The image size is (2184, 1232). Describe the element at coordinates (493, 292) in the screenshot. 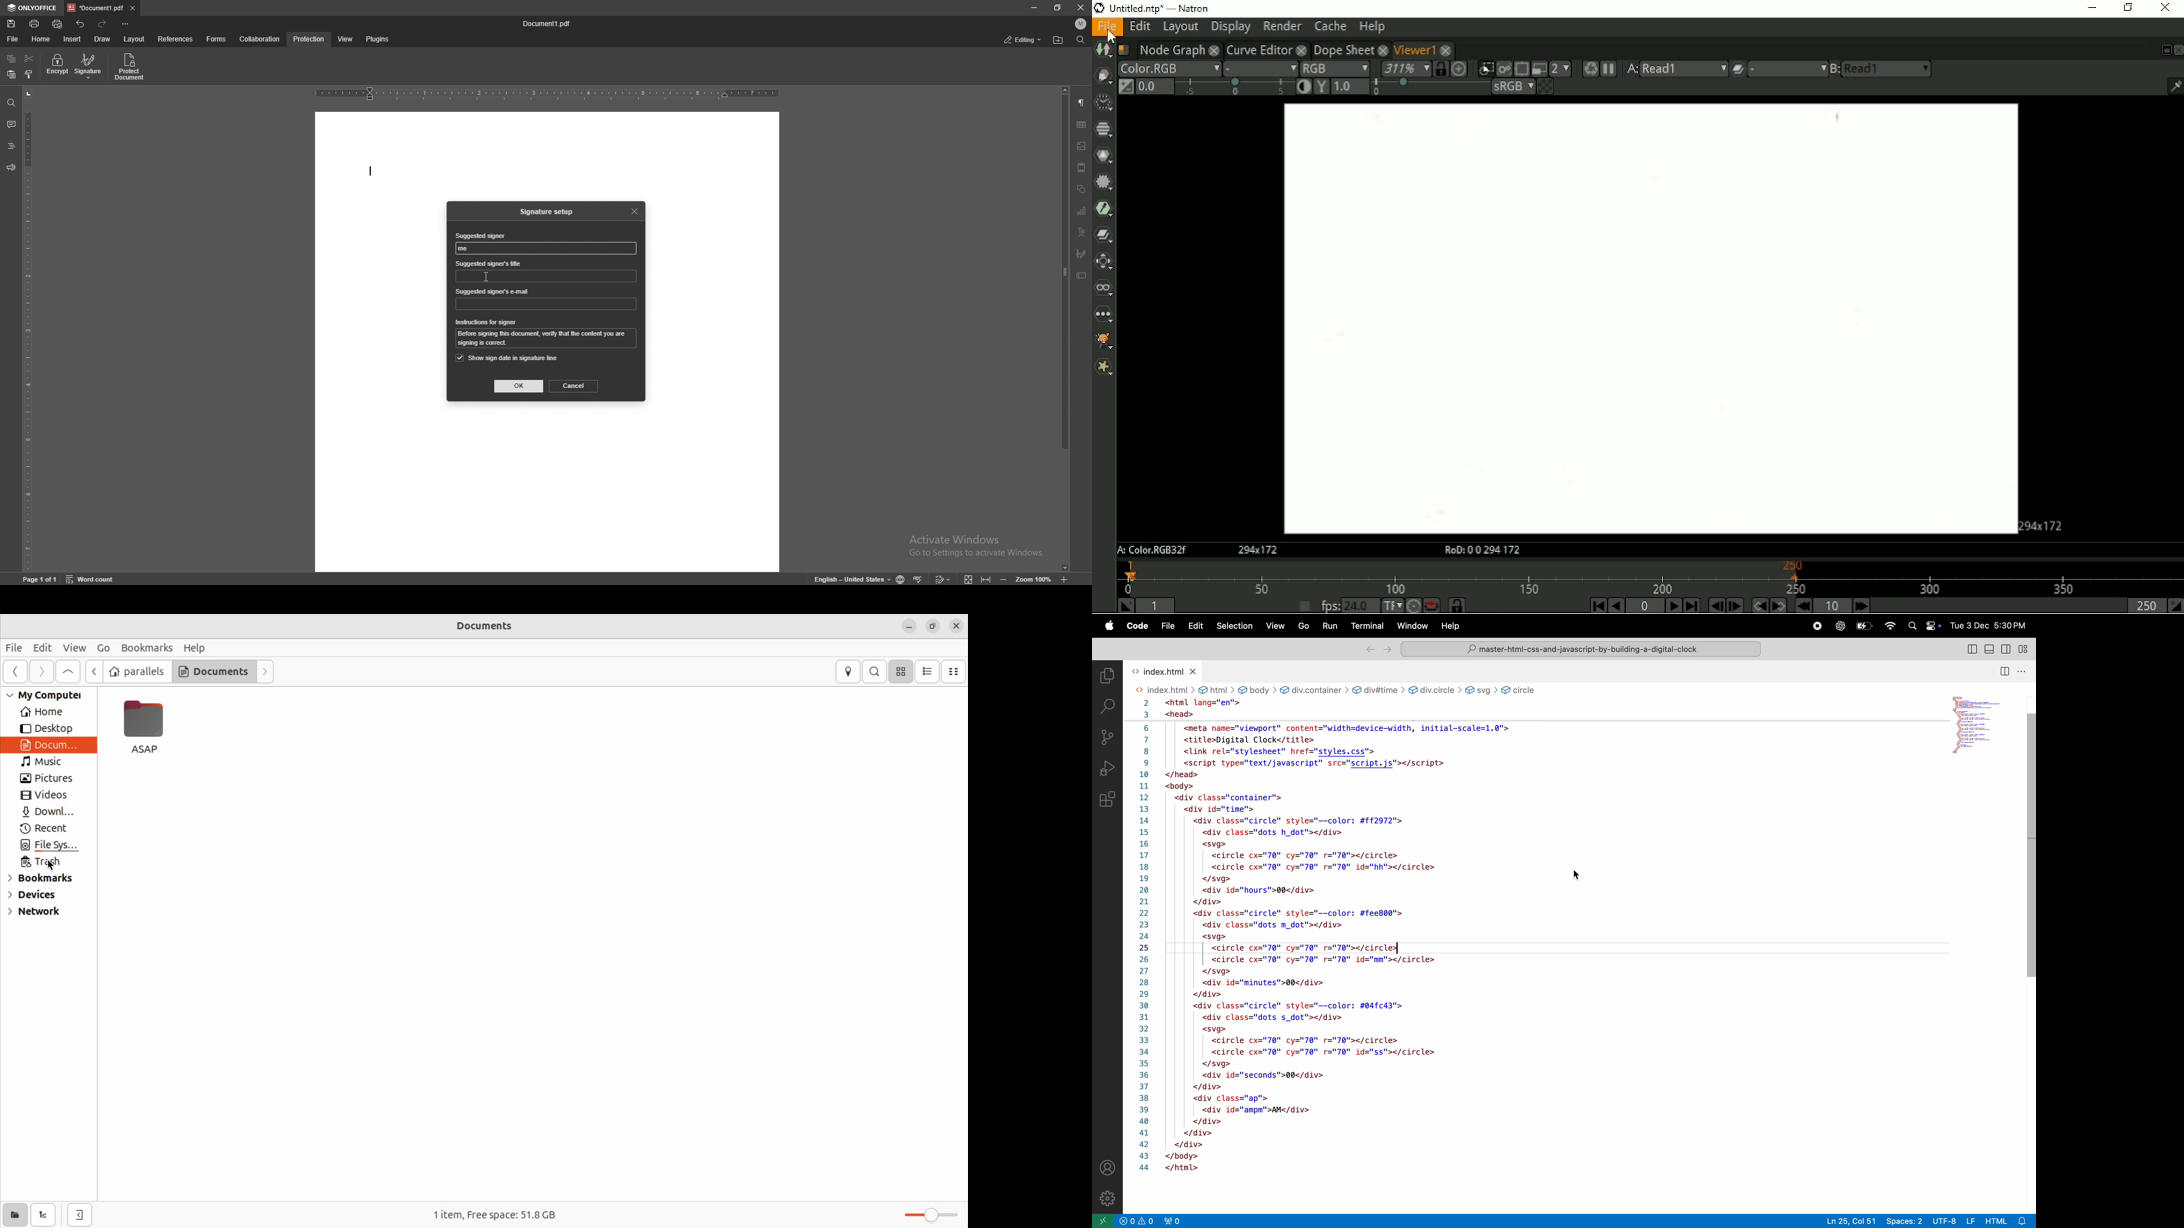

I see `suggested signer's email` at that location.